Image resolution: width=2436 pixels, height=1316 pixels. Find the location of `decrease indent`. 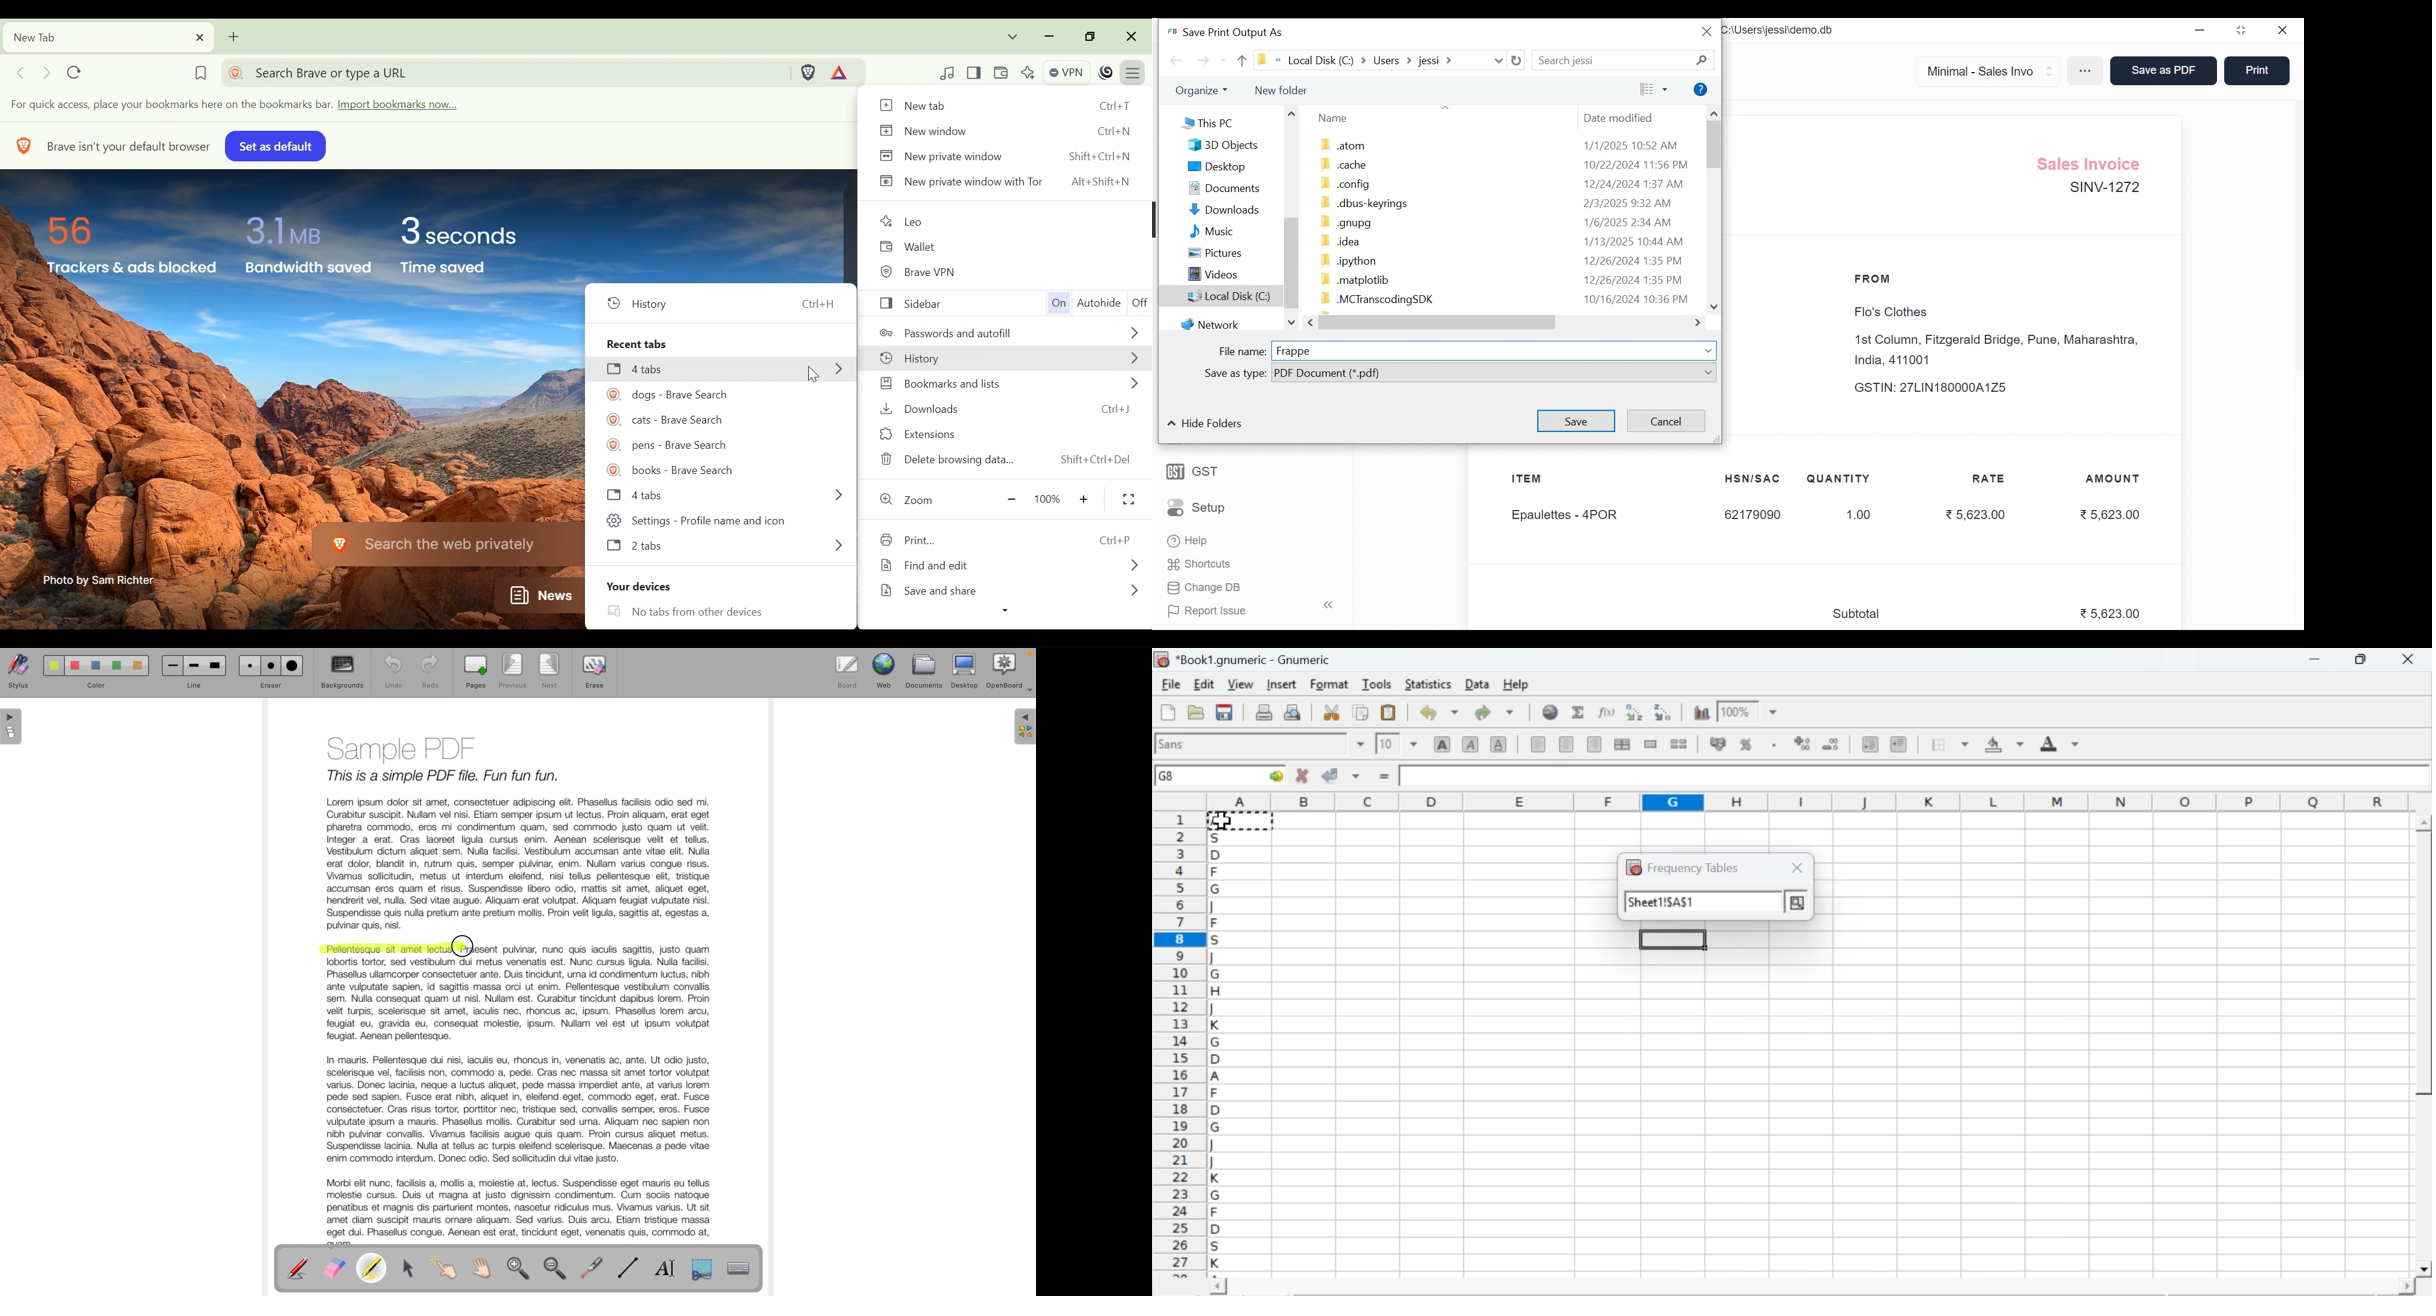

decrease indent is located at coordinates (1870, 743).